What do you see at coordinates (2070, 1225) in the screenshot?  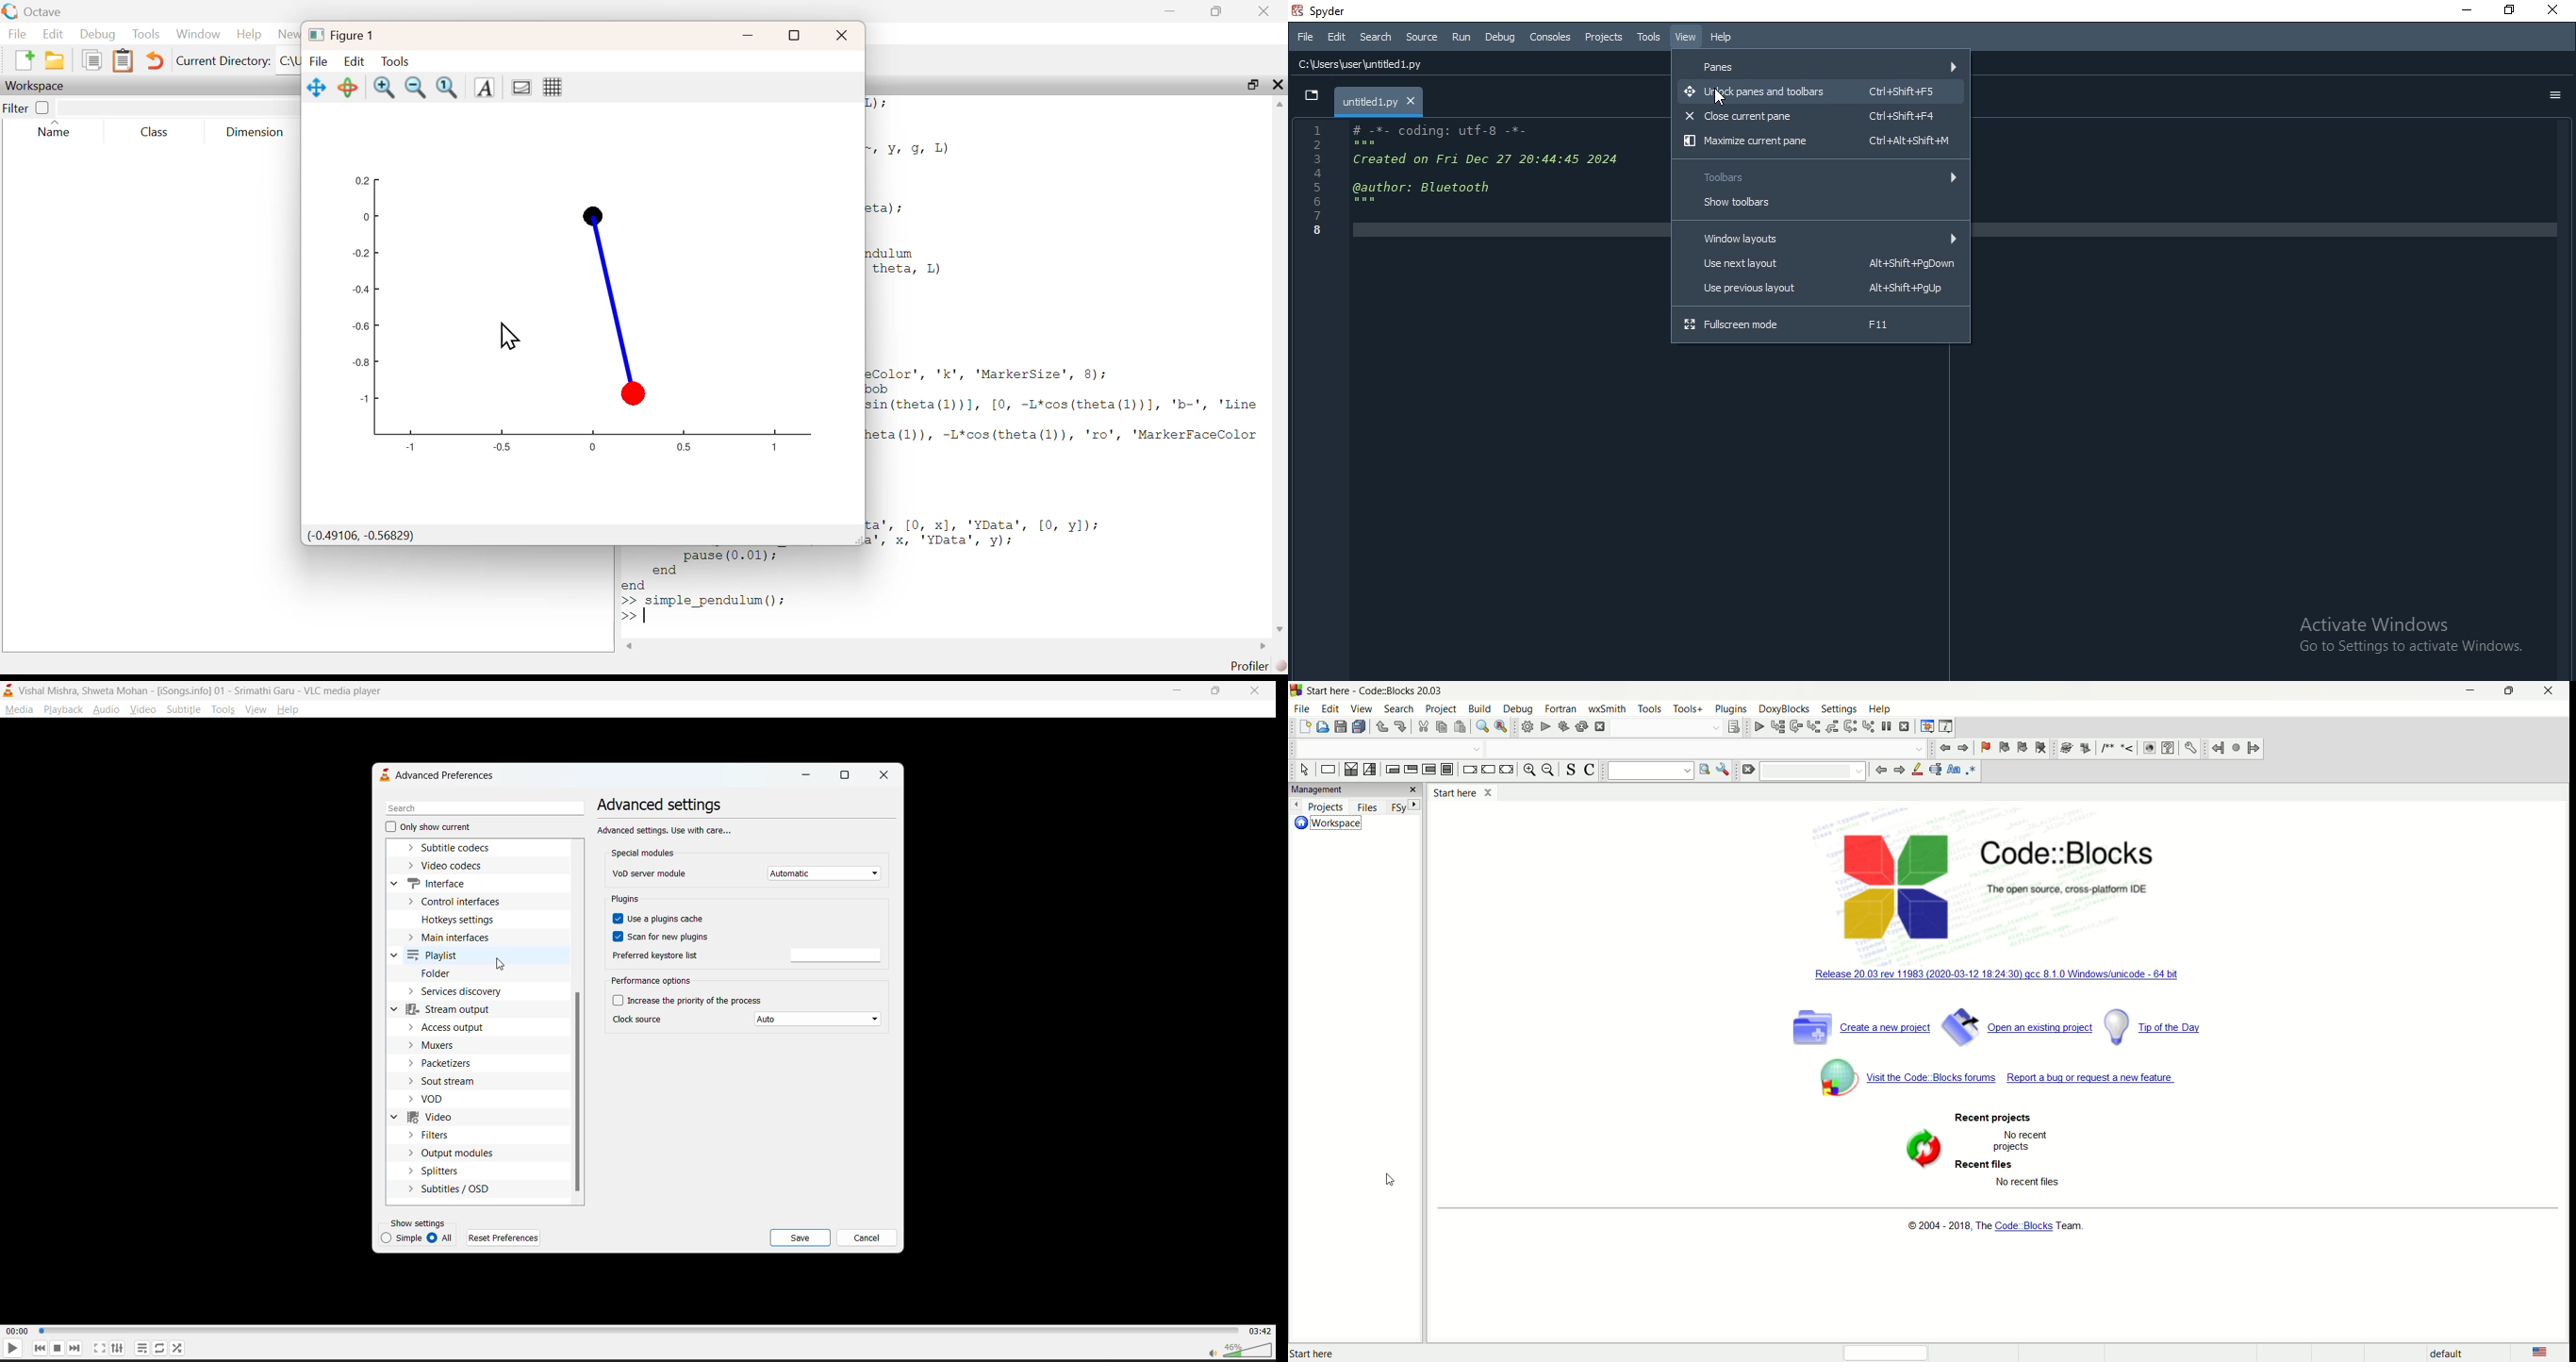 I see `team` at bounding box center [2070, 1225].